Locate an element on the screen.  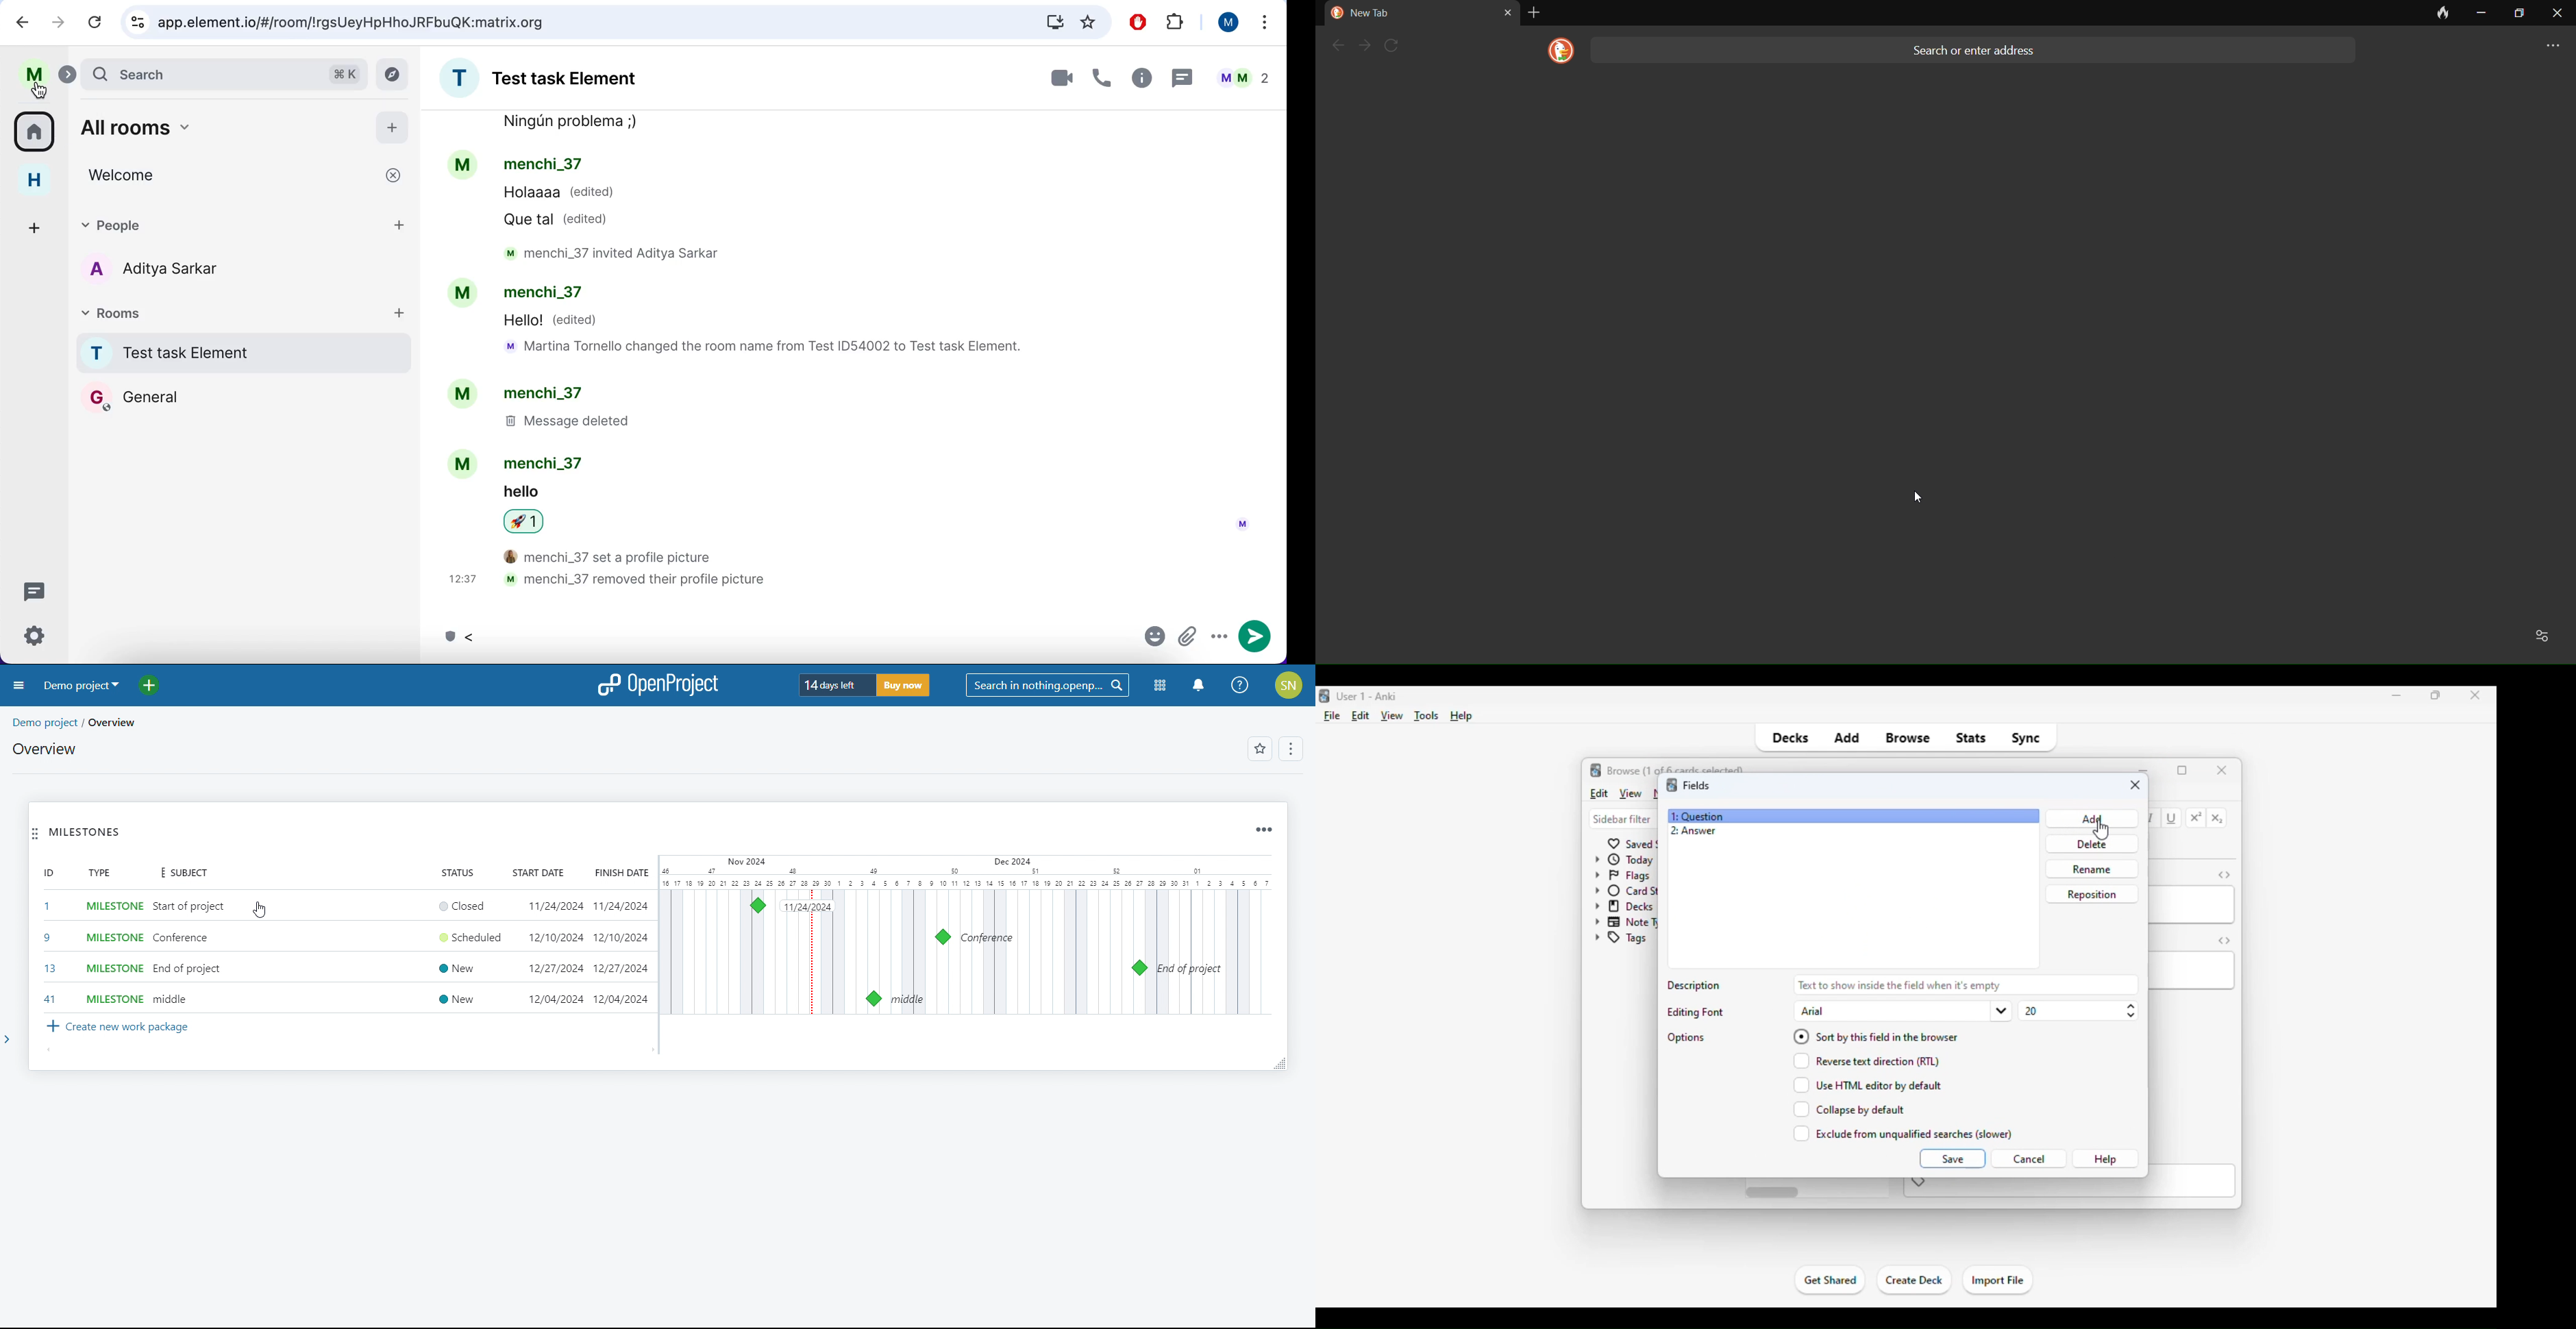
add is located at coordinates (393, 130).